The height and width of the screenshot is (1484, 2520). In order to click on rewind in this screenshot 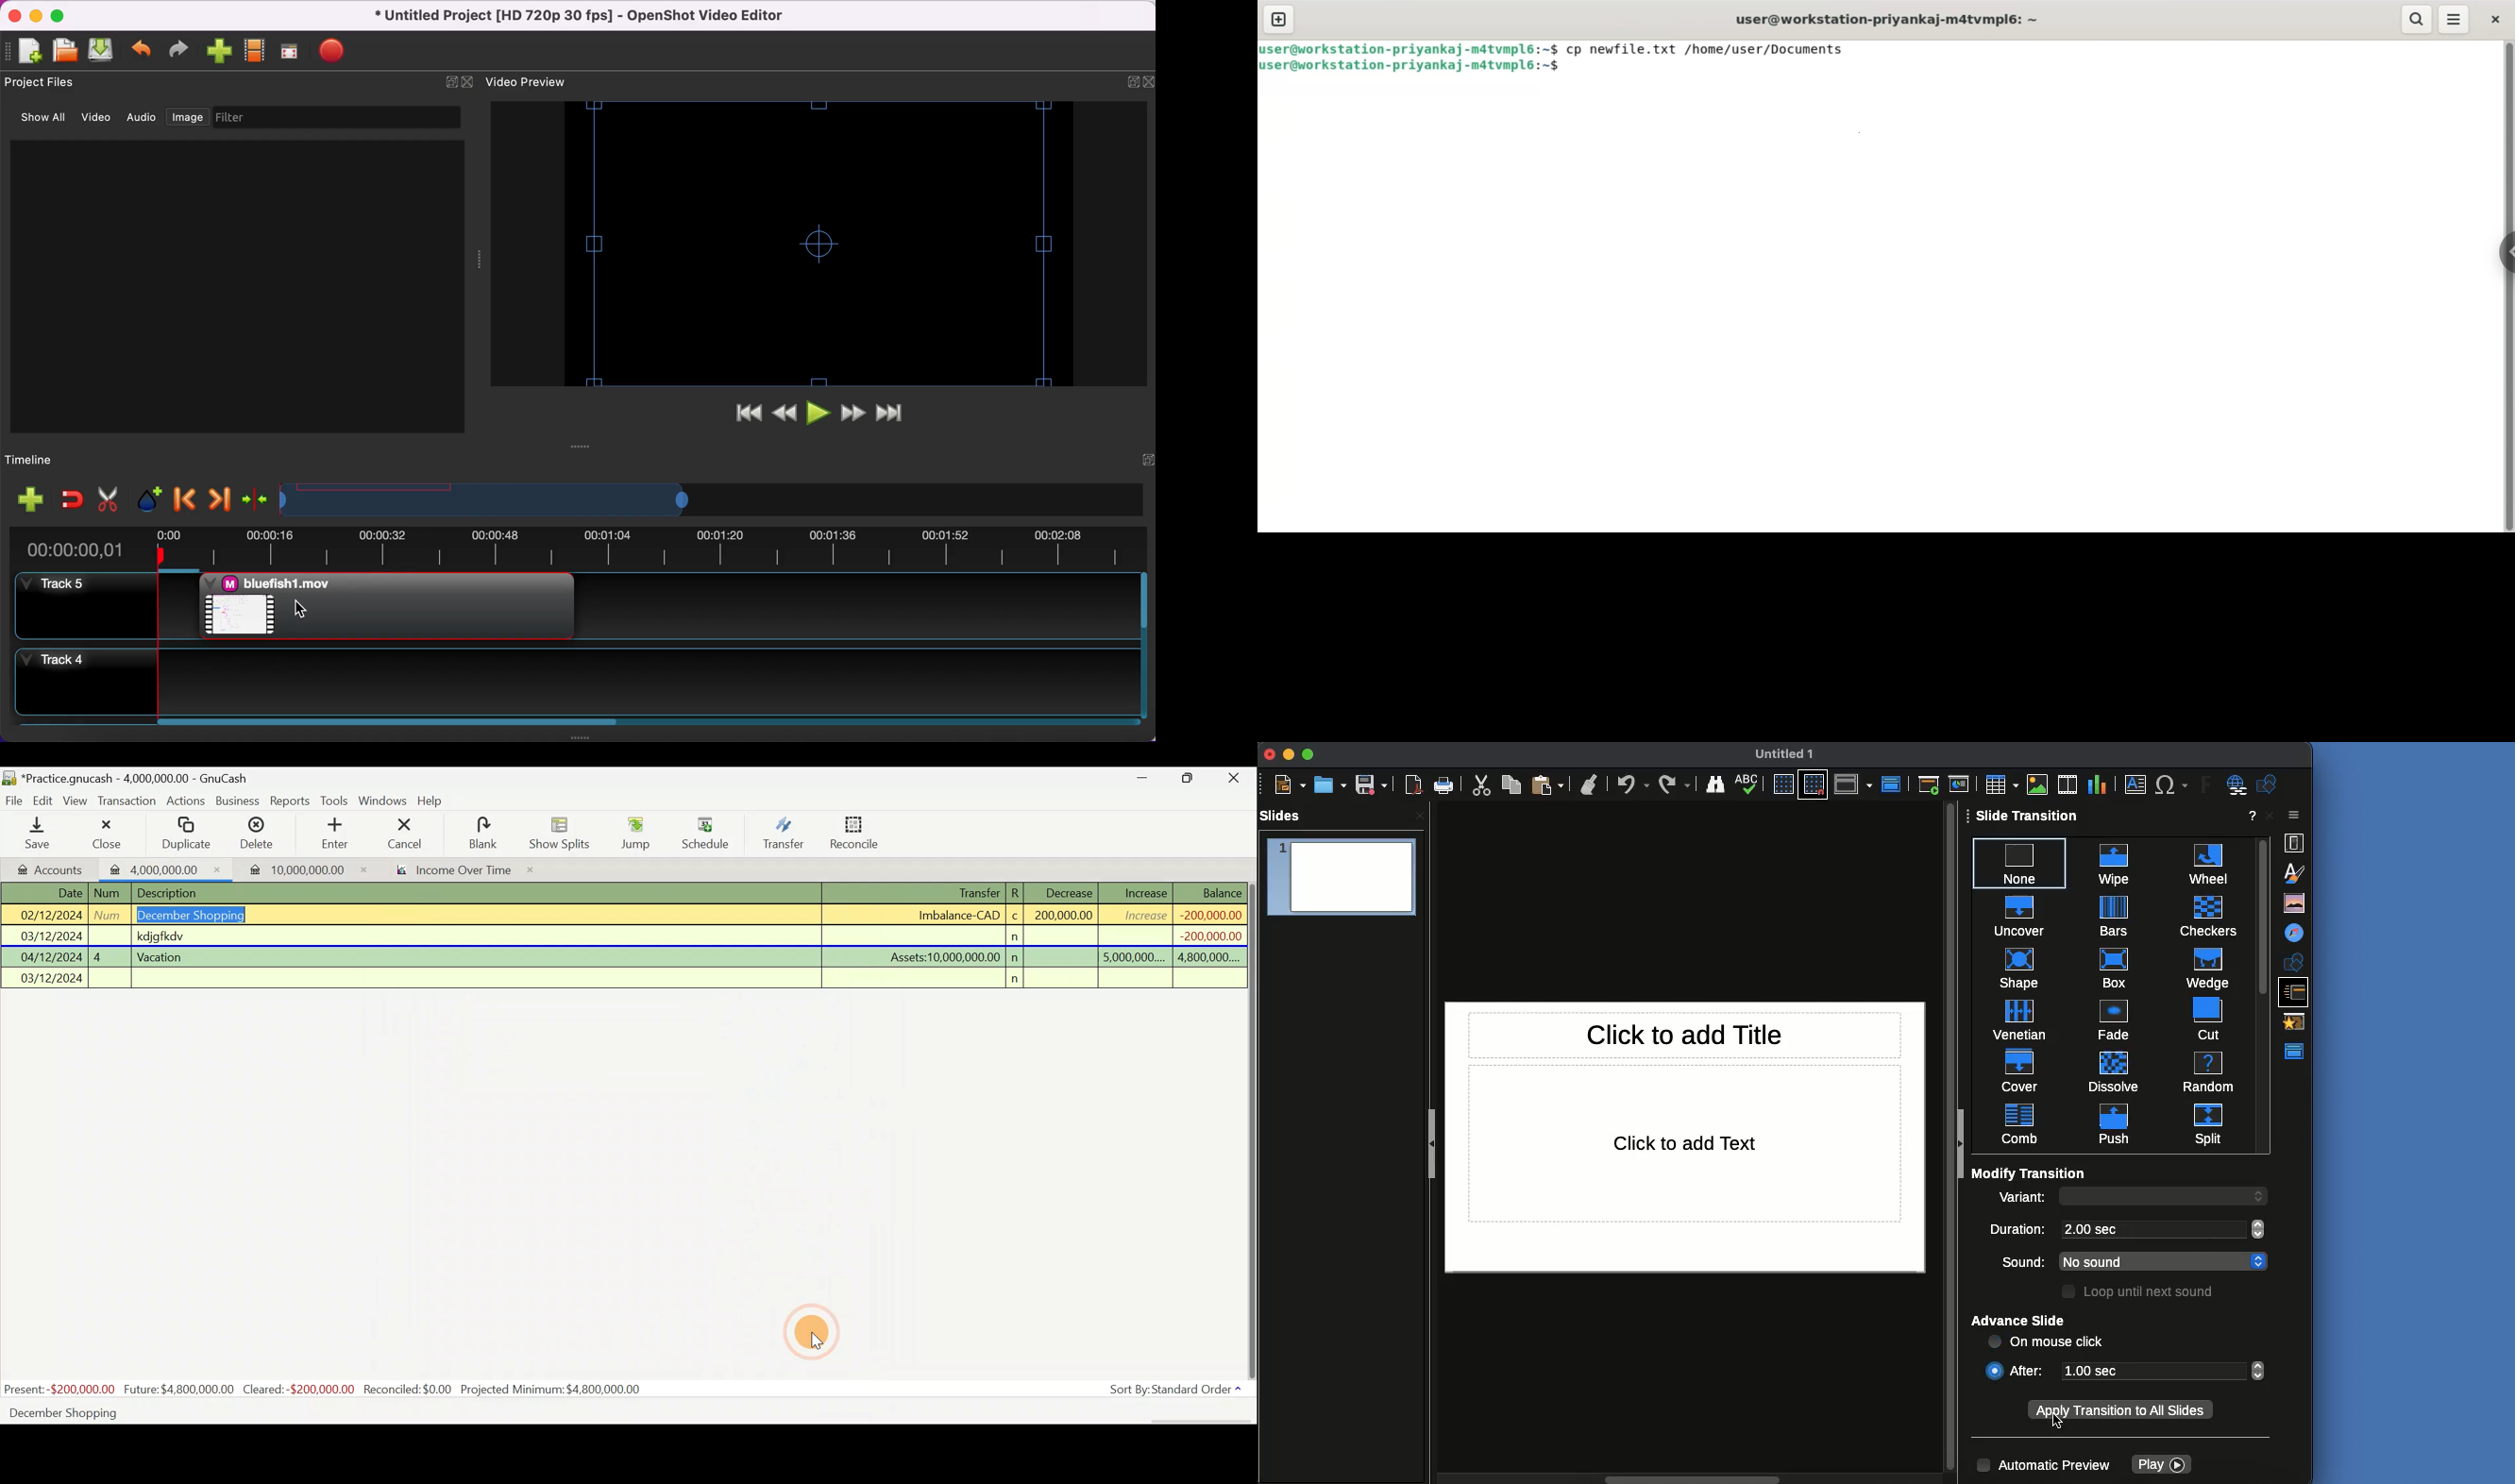, I will do `click(782, 417)`.